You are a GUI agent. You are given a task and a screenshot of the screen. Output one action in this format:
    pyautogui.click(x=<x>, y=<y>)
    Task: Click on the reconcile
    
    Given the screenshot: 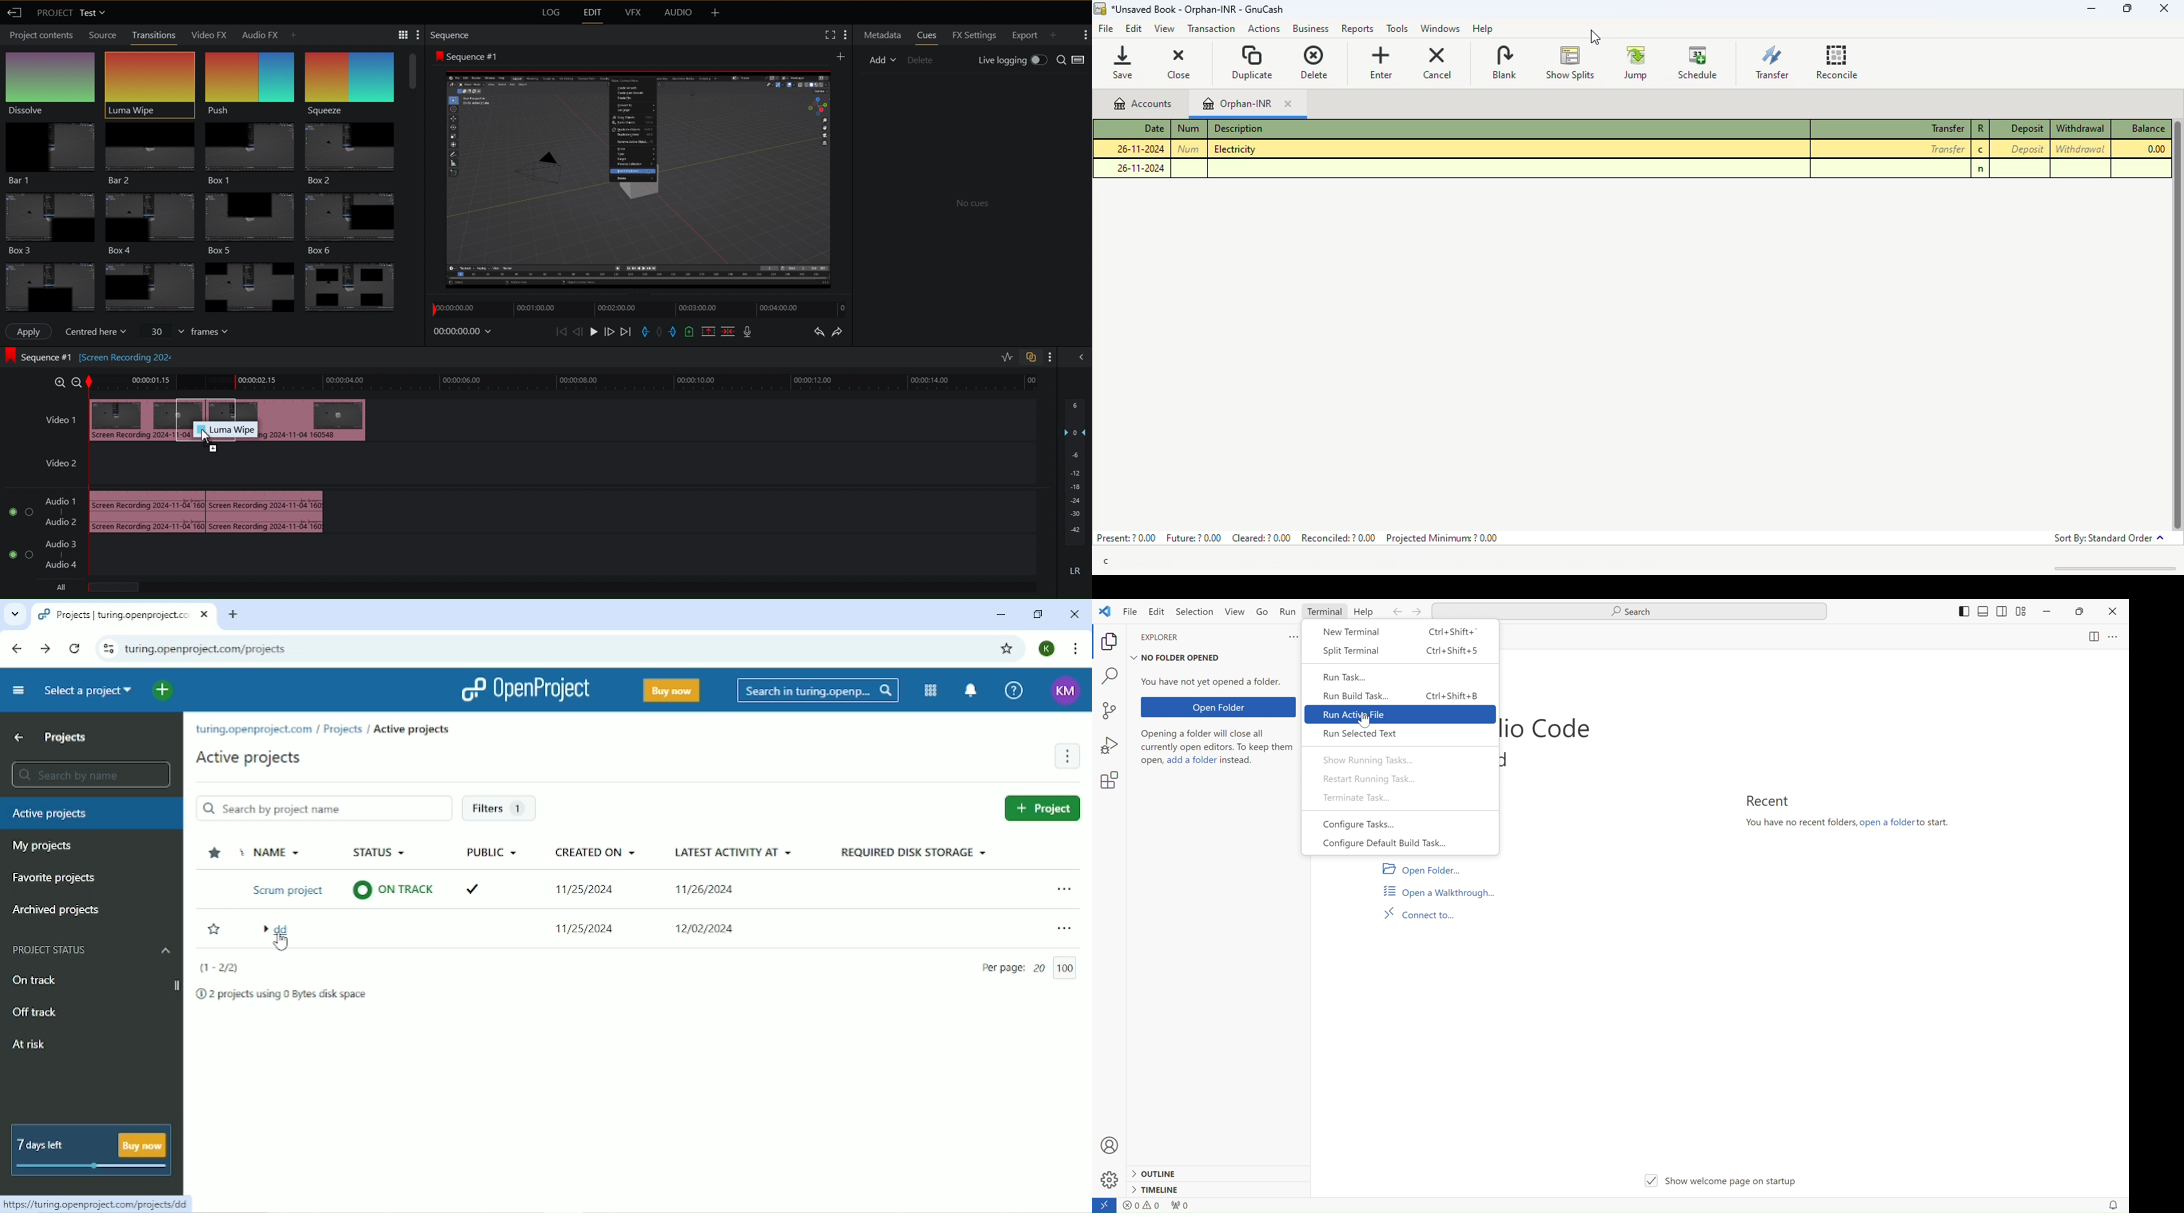 What is the action you would take?
    pyautogui.click(x=1837, y=62)
    